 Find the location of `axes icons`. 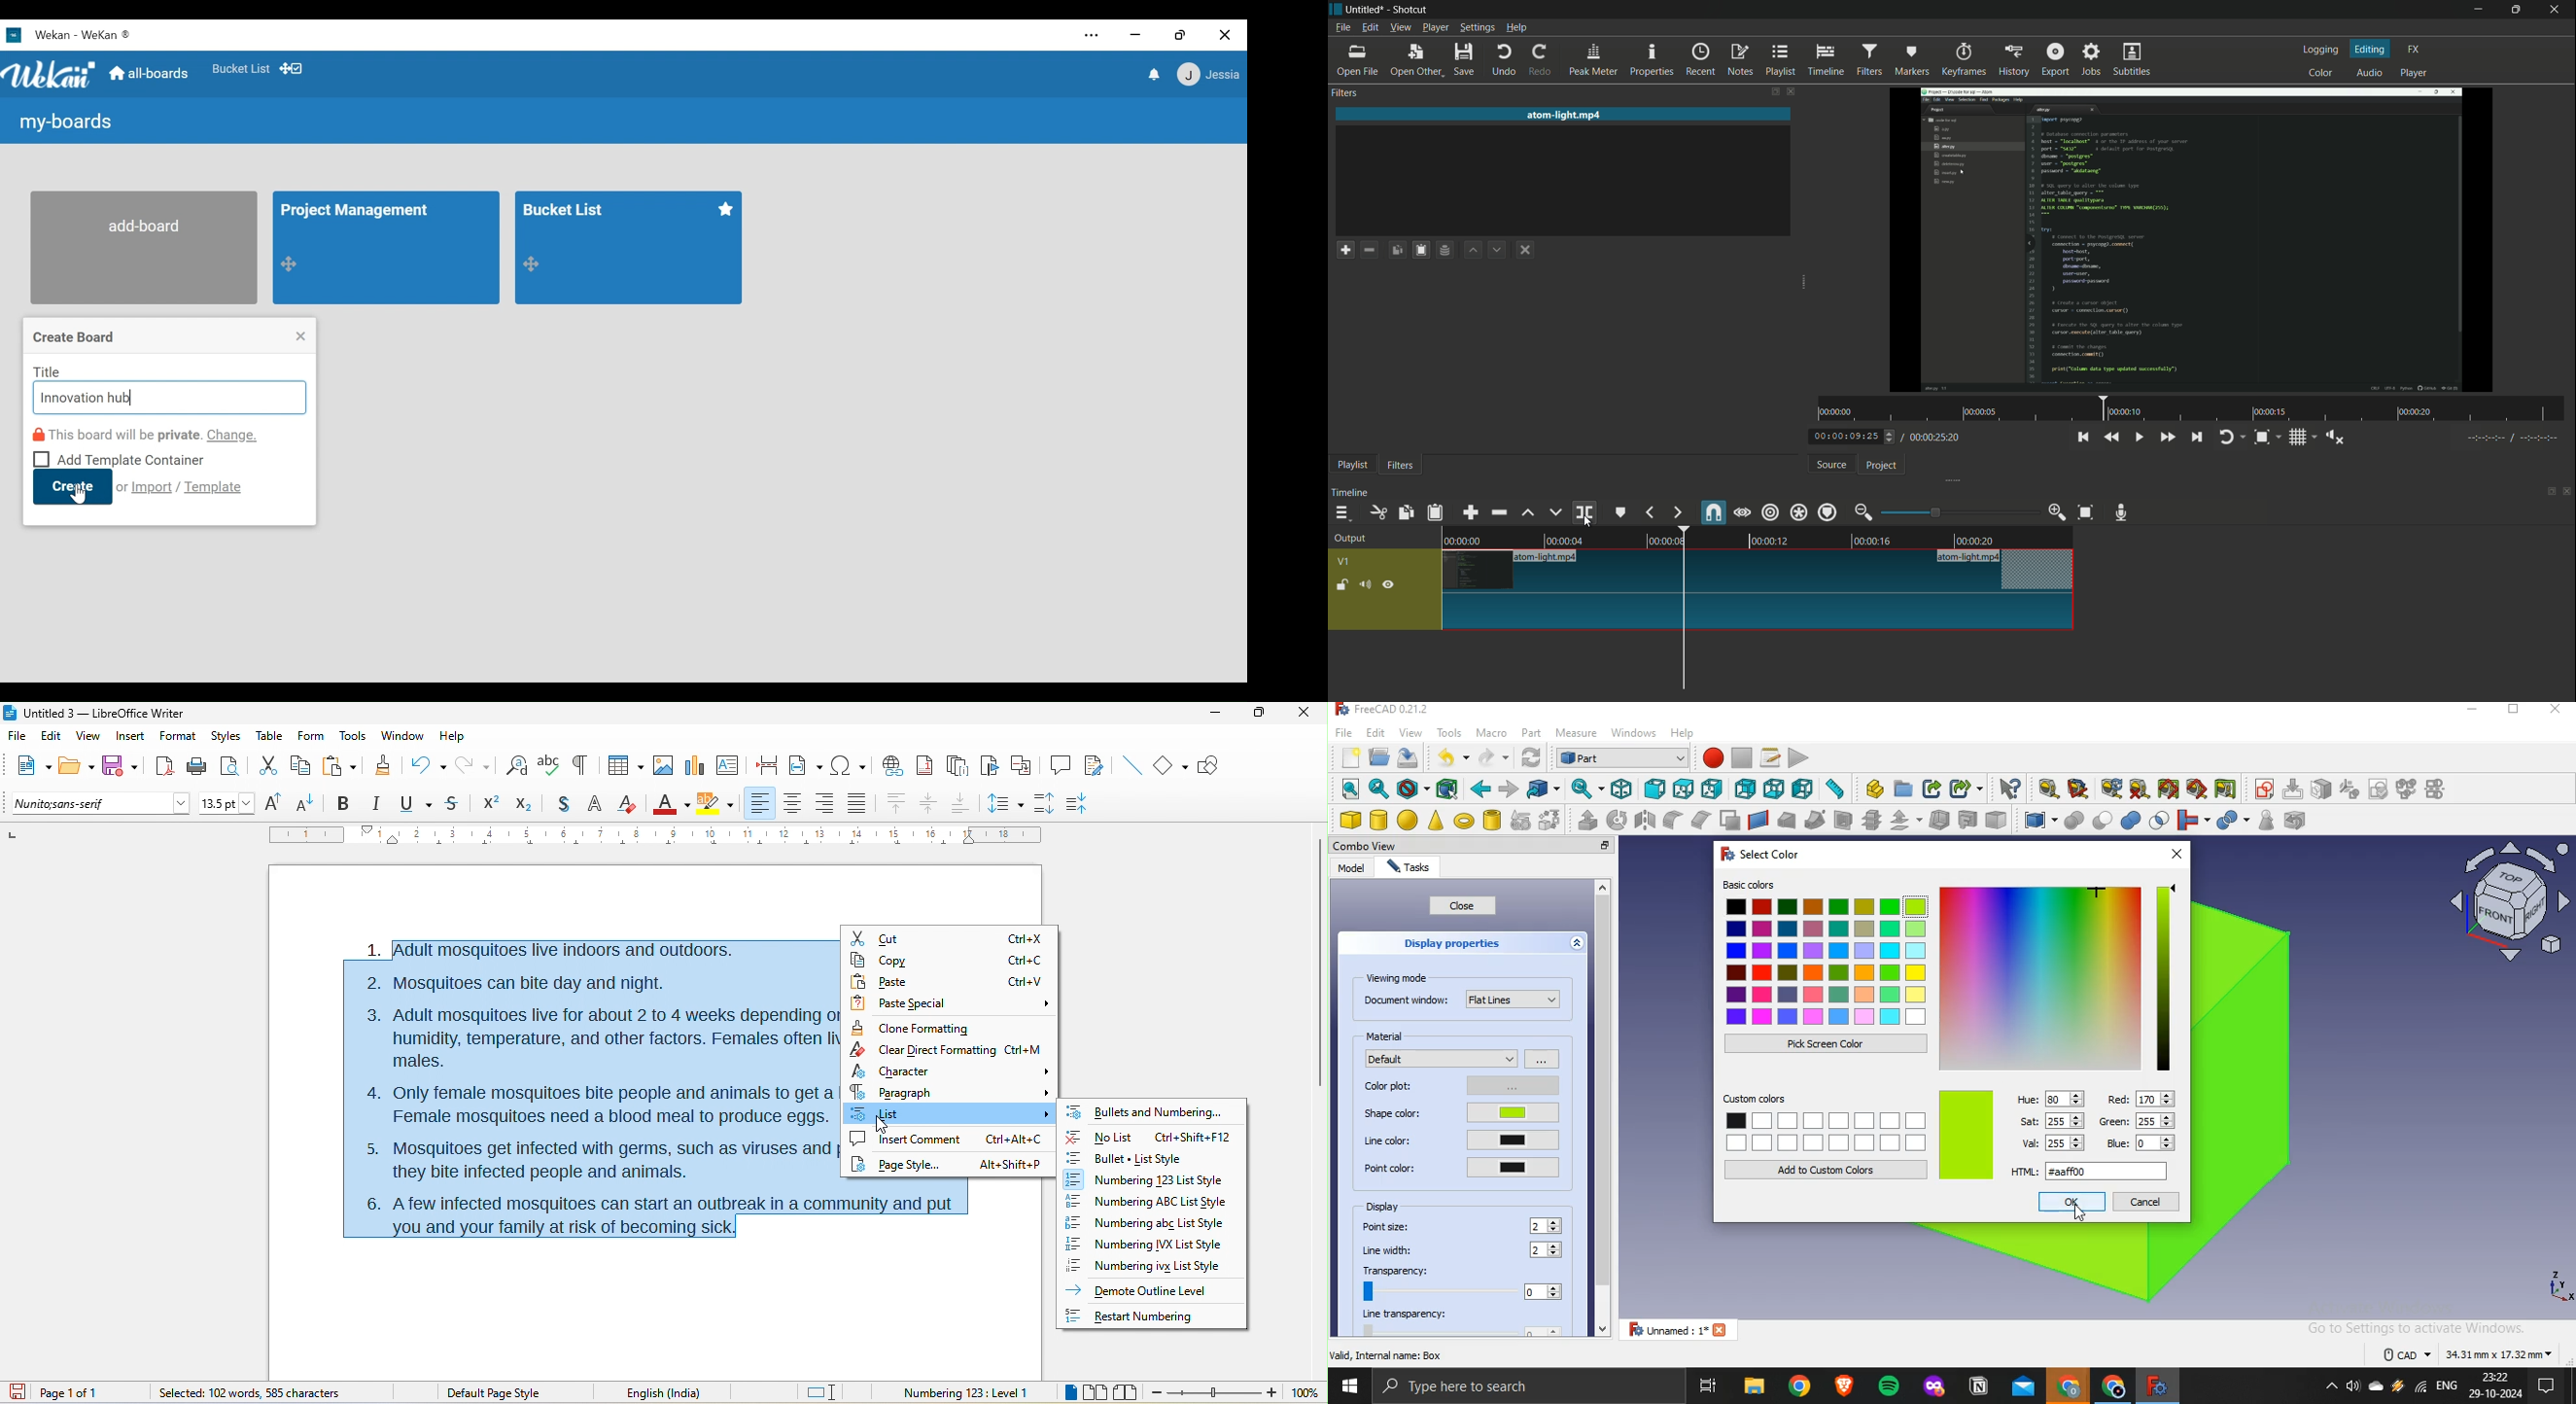

axes icons is located at coordinates (2559, 1285).